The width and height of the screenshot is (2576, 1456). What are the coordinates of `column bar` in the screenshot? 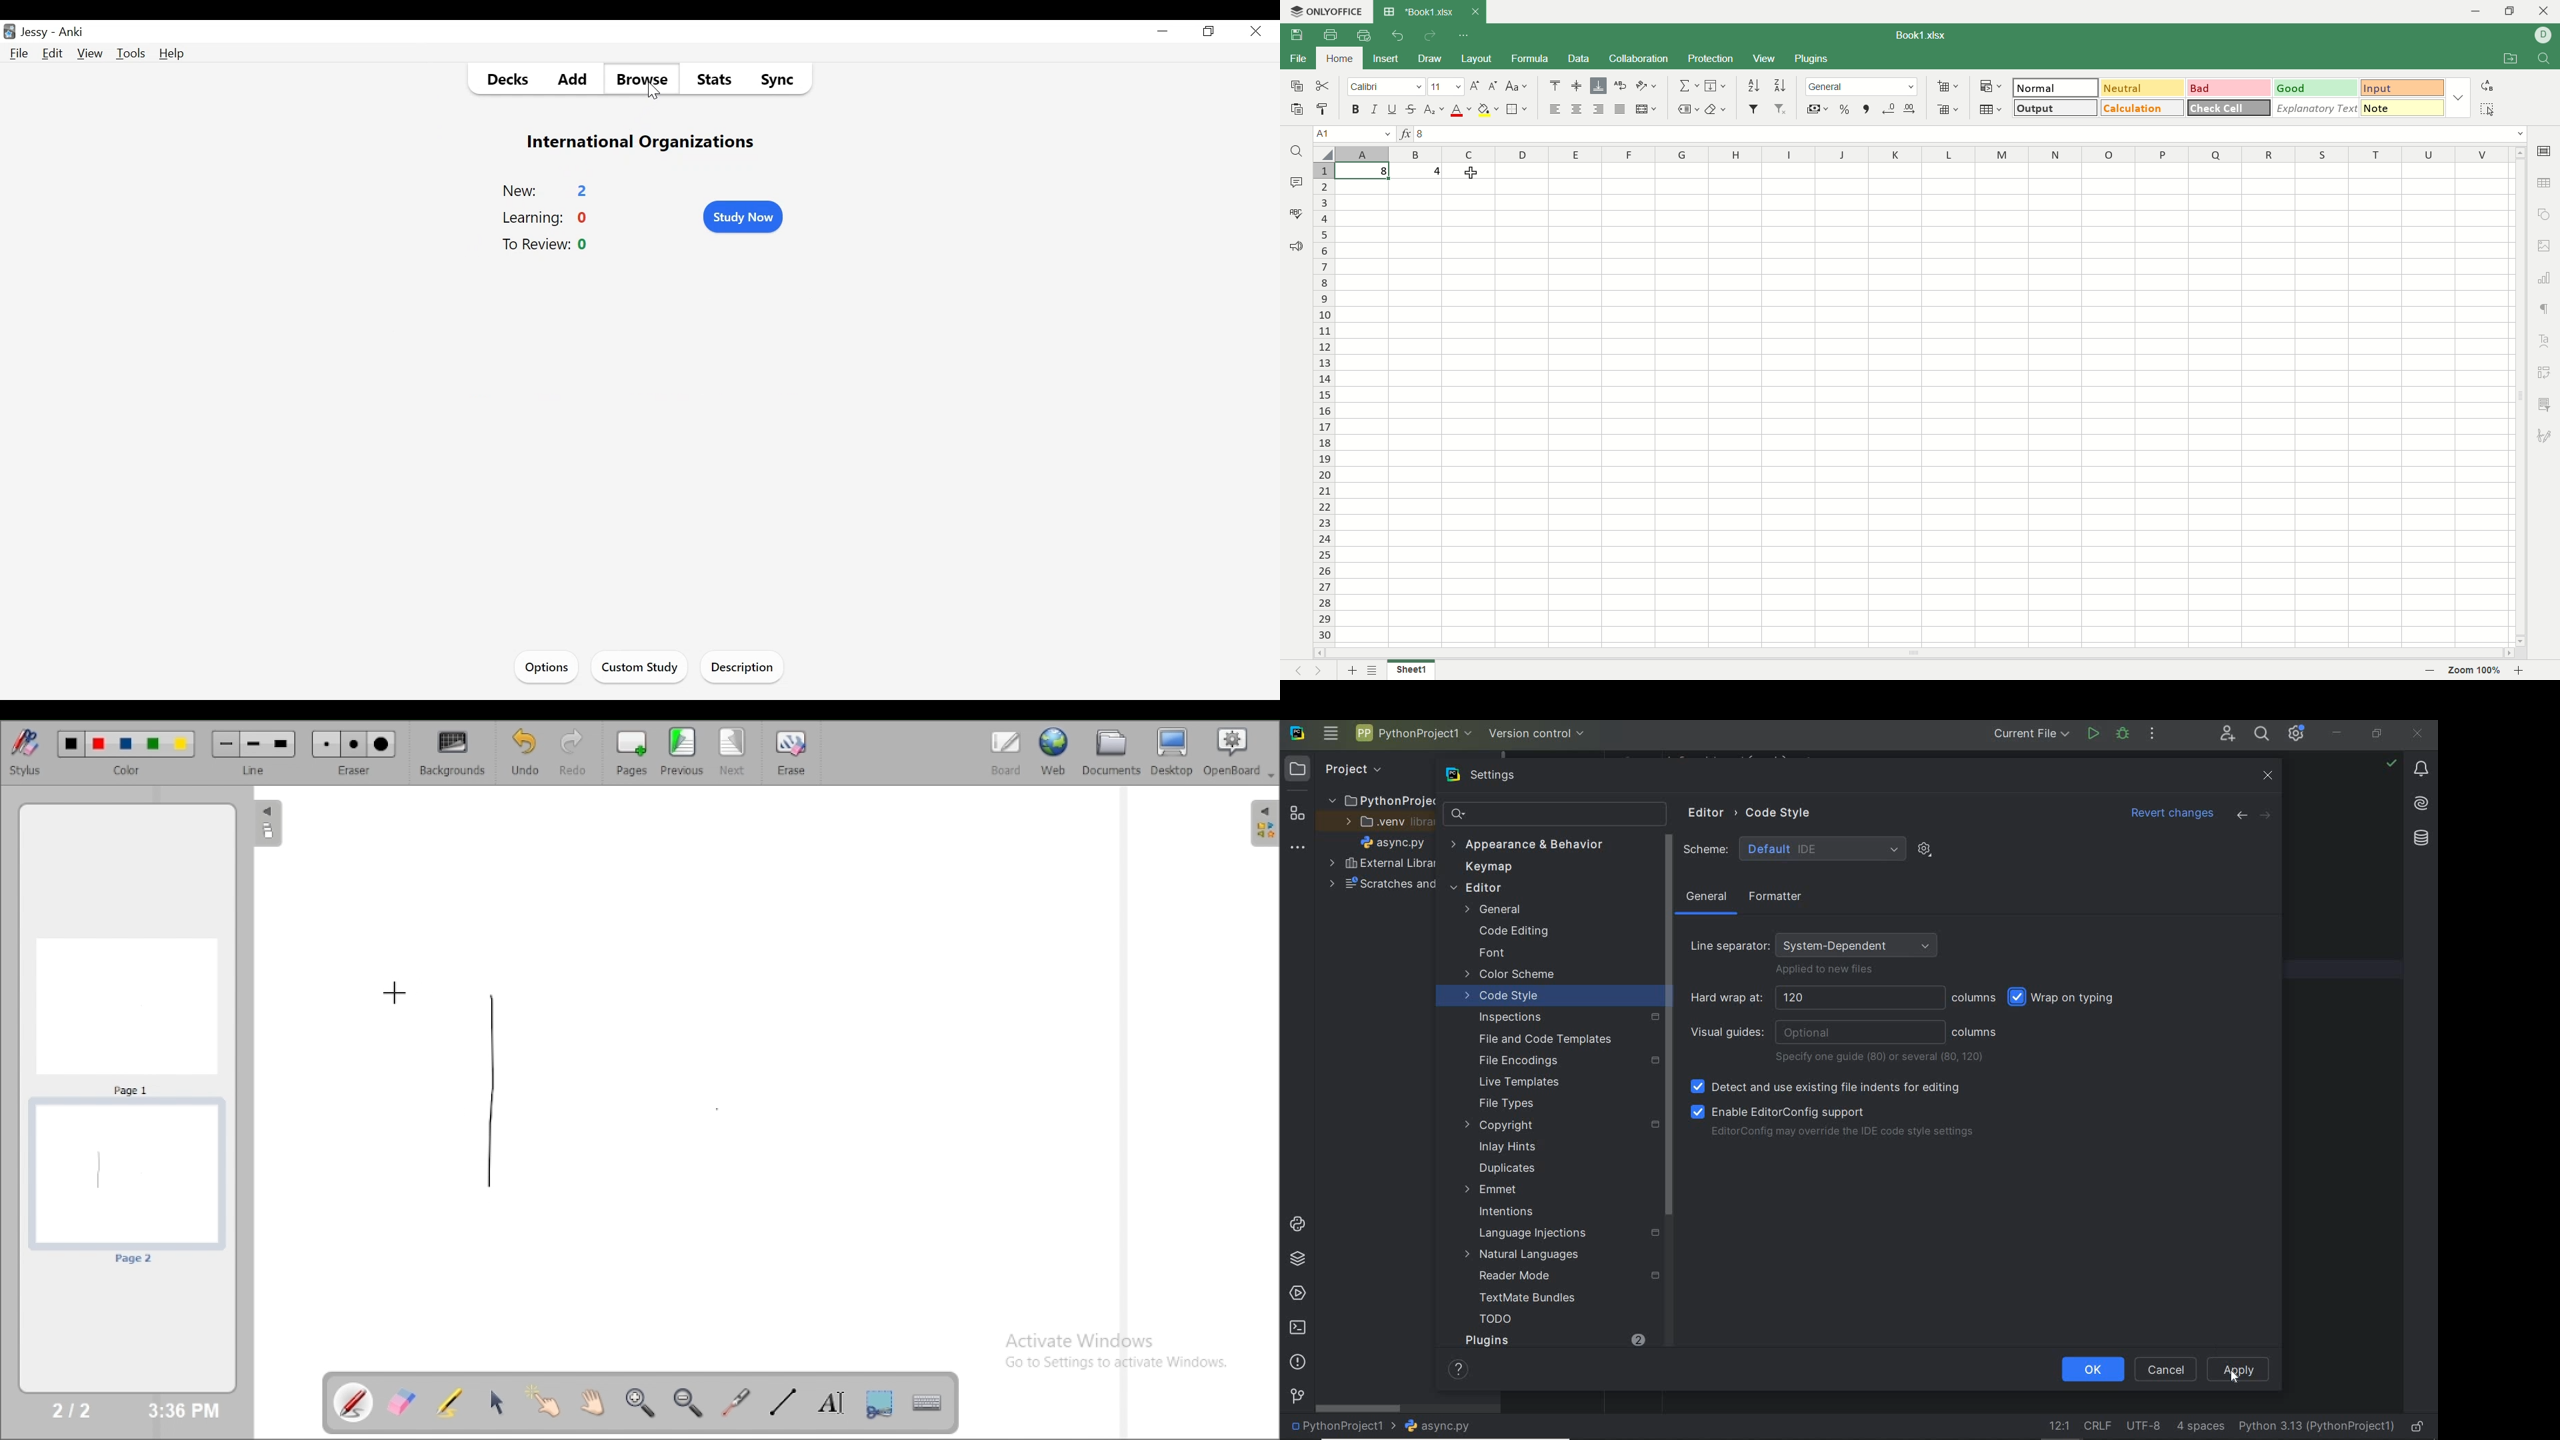 It's located at (1925, 157).